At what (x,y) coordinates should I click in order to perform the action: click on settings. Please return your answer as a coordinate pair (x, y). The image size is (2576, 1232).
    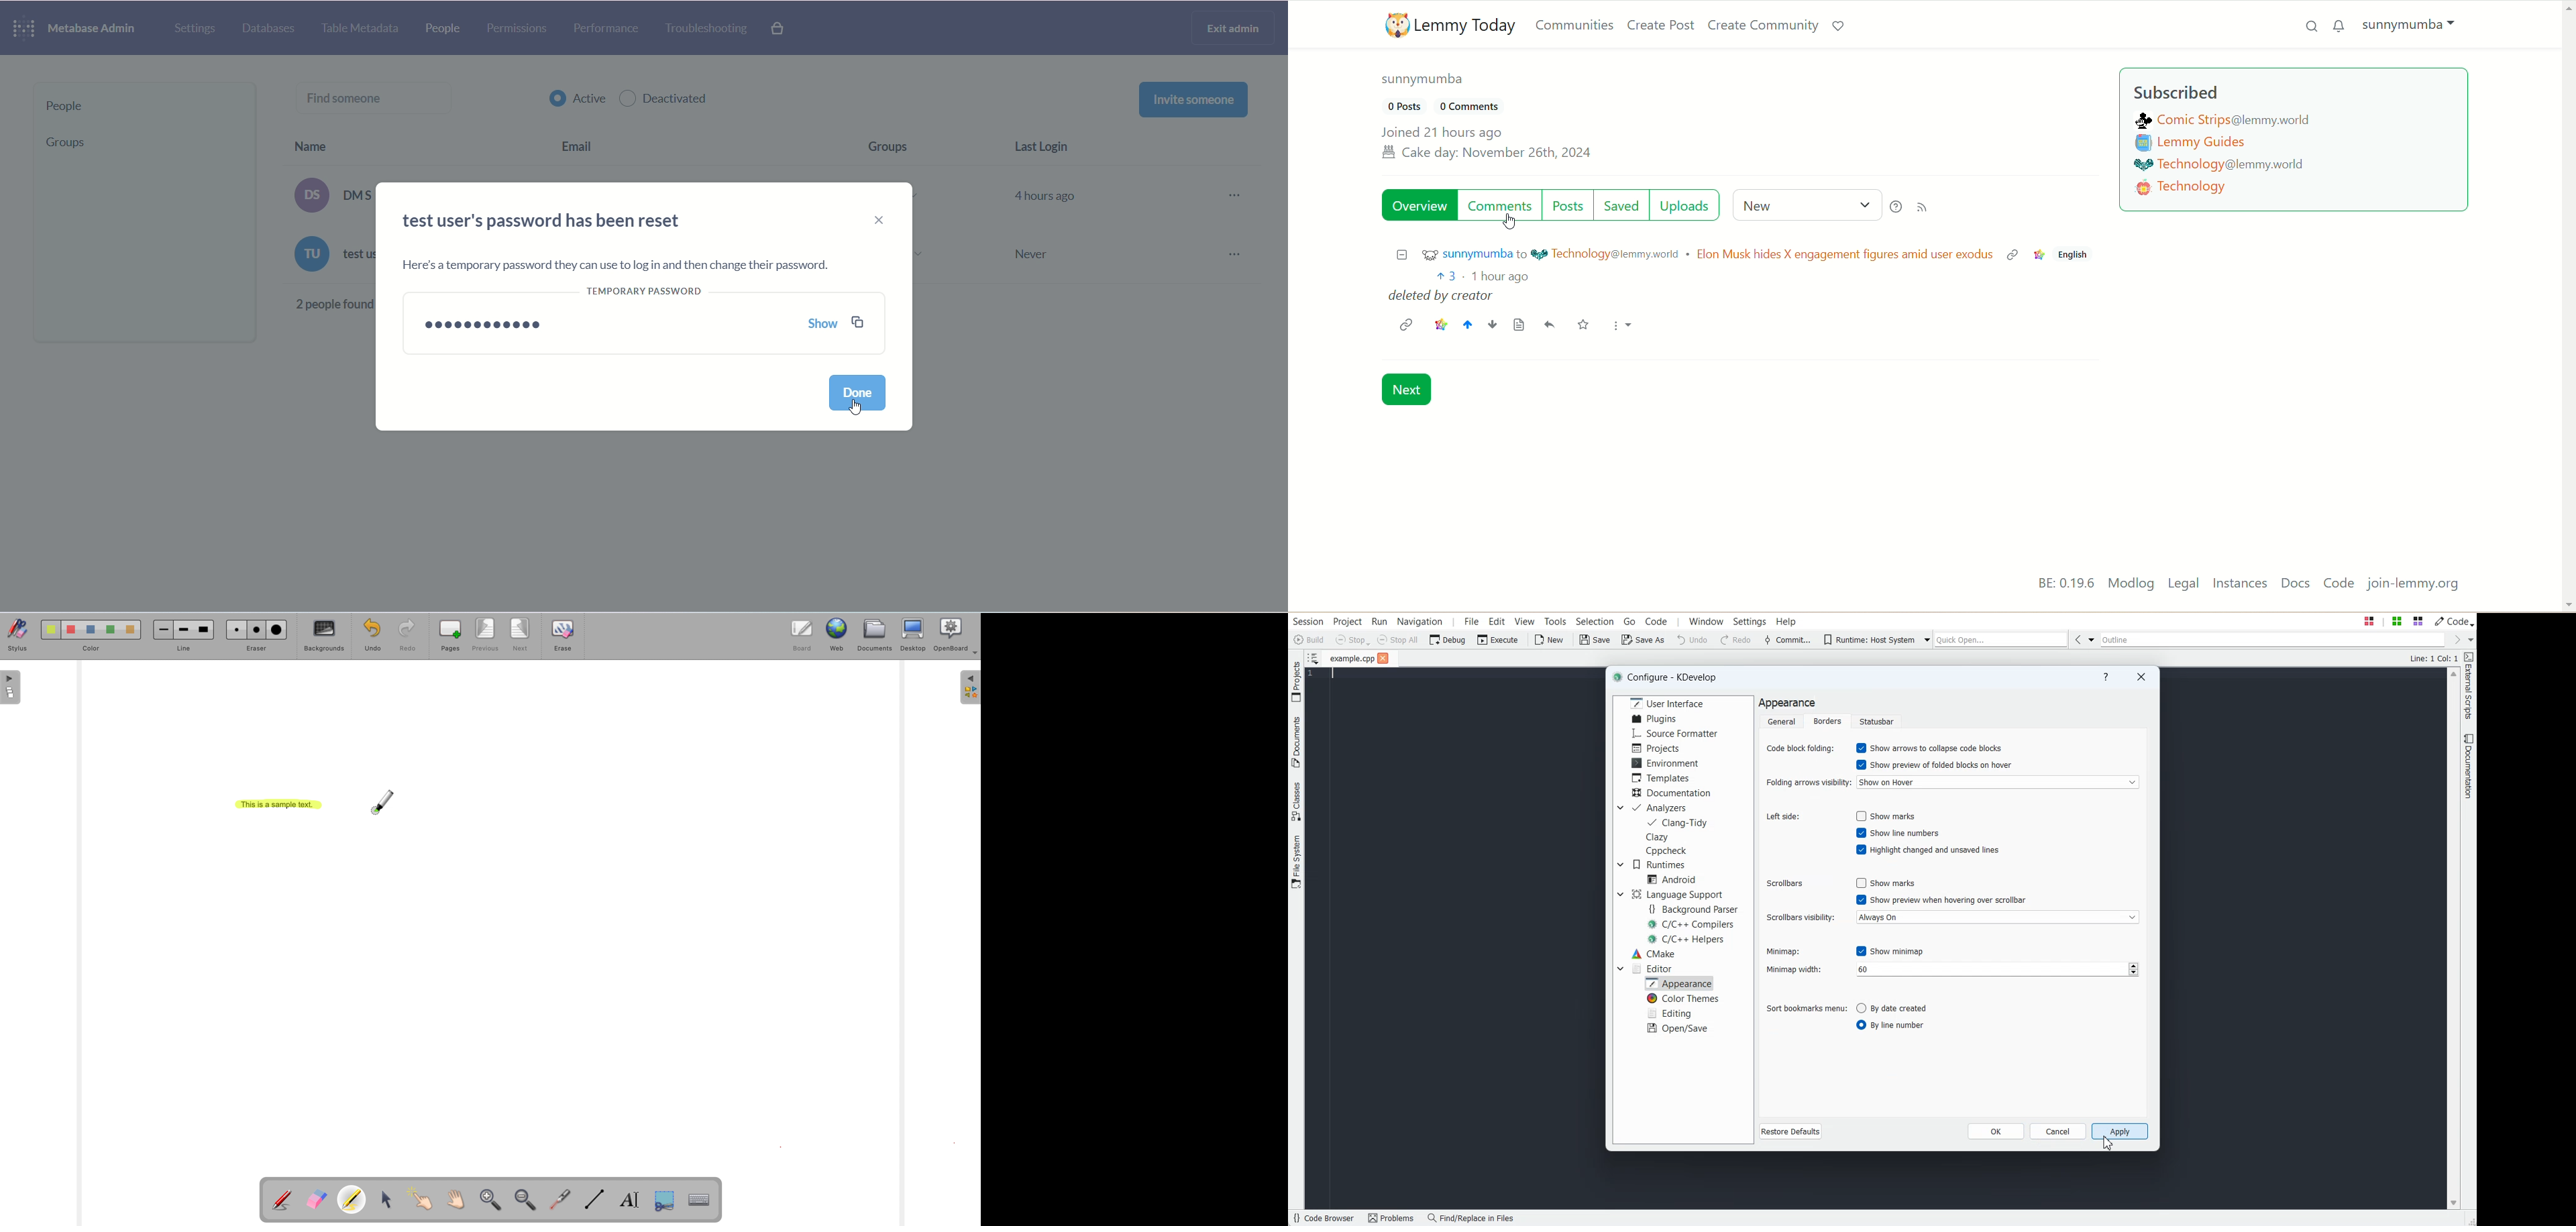
    Looking at the image, I should click on (194, 29).